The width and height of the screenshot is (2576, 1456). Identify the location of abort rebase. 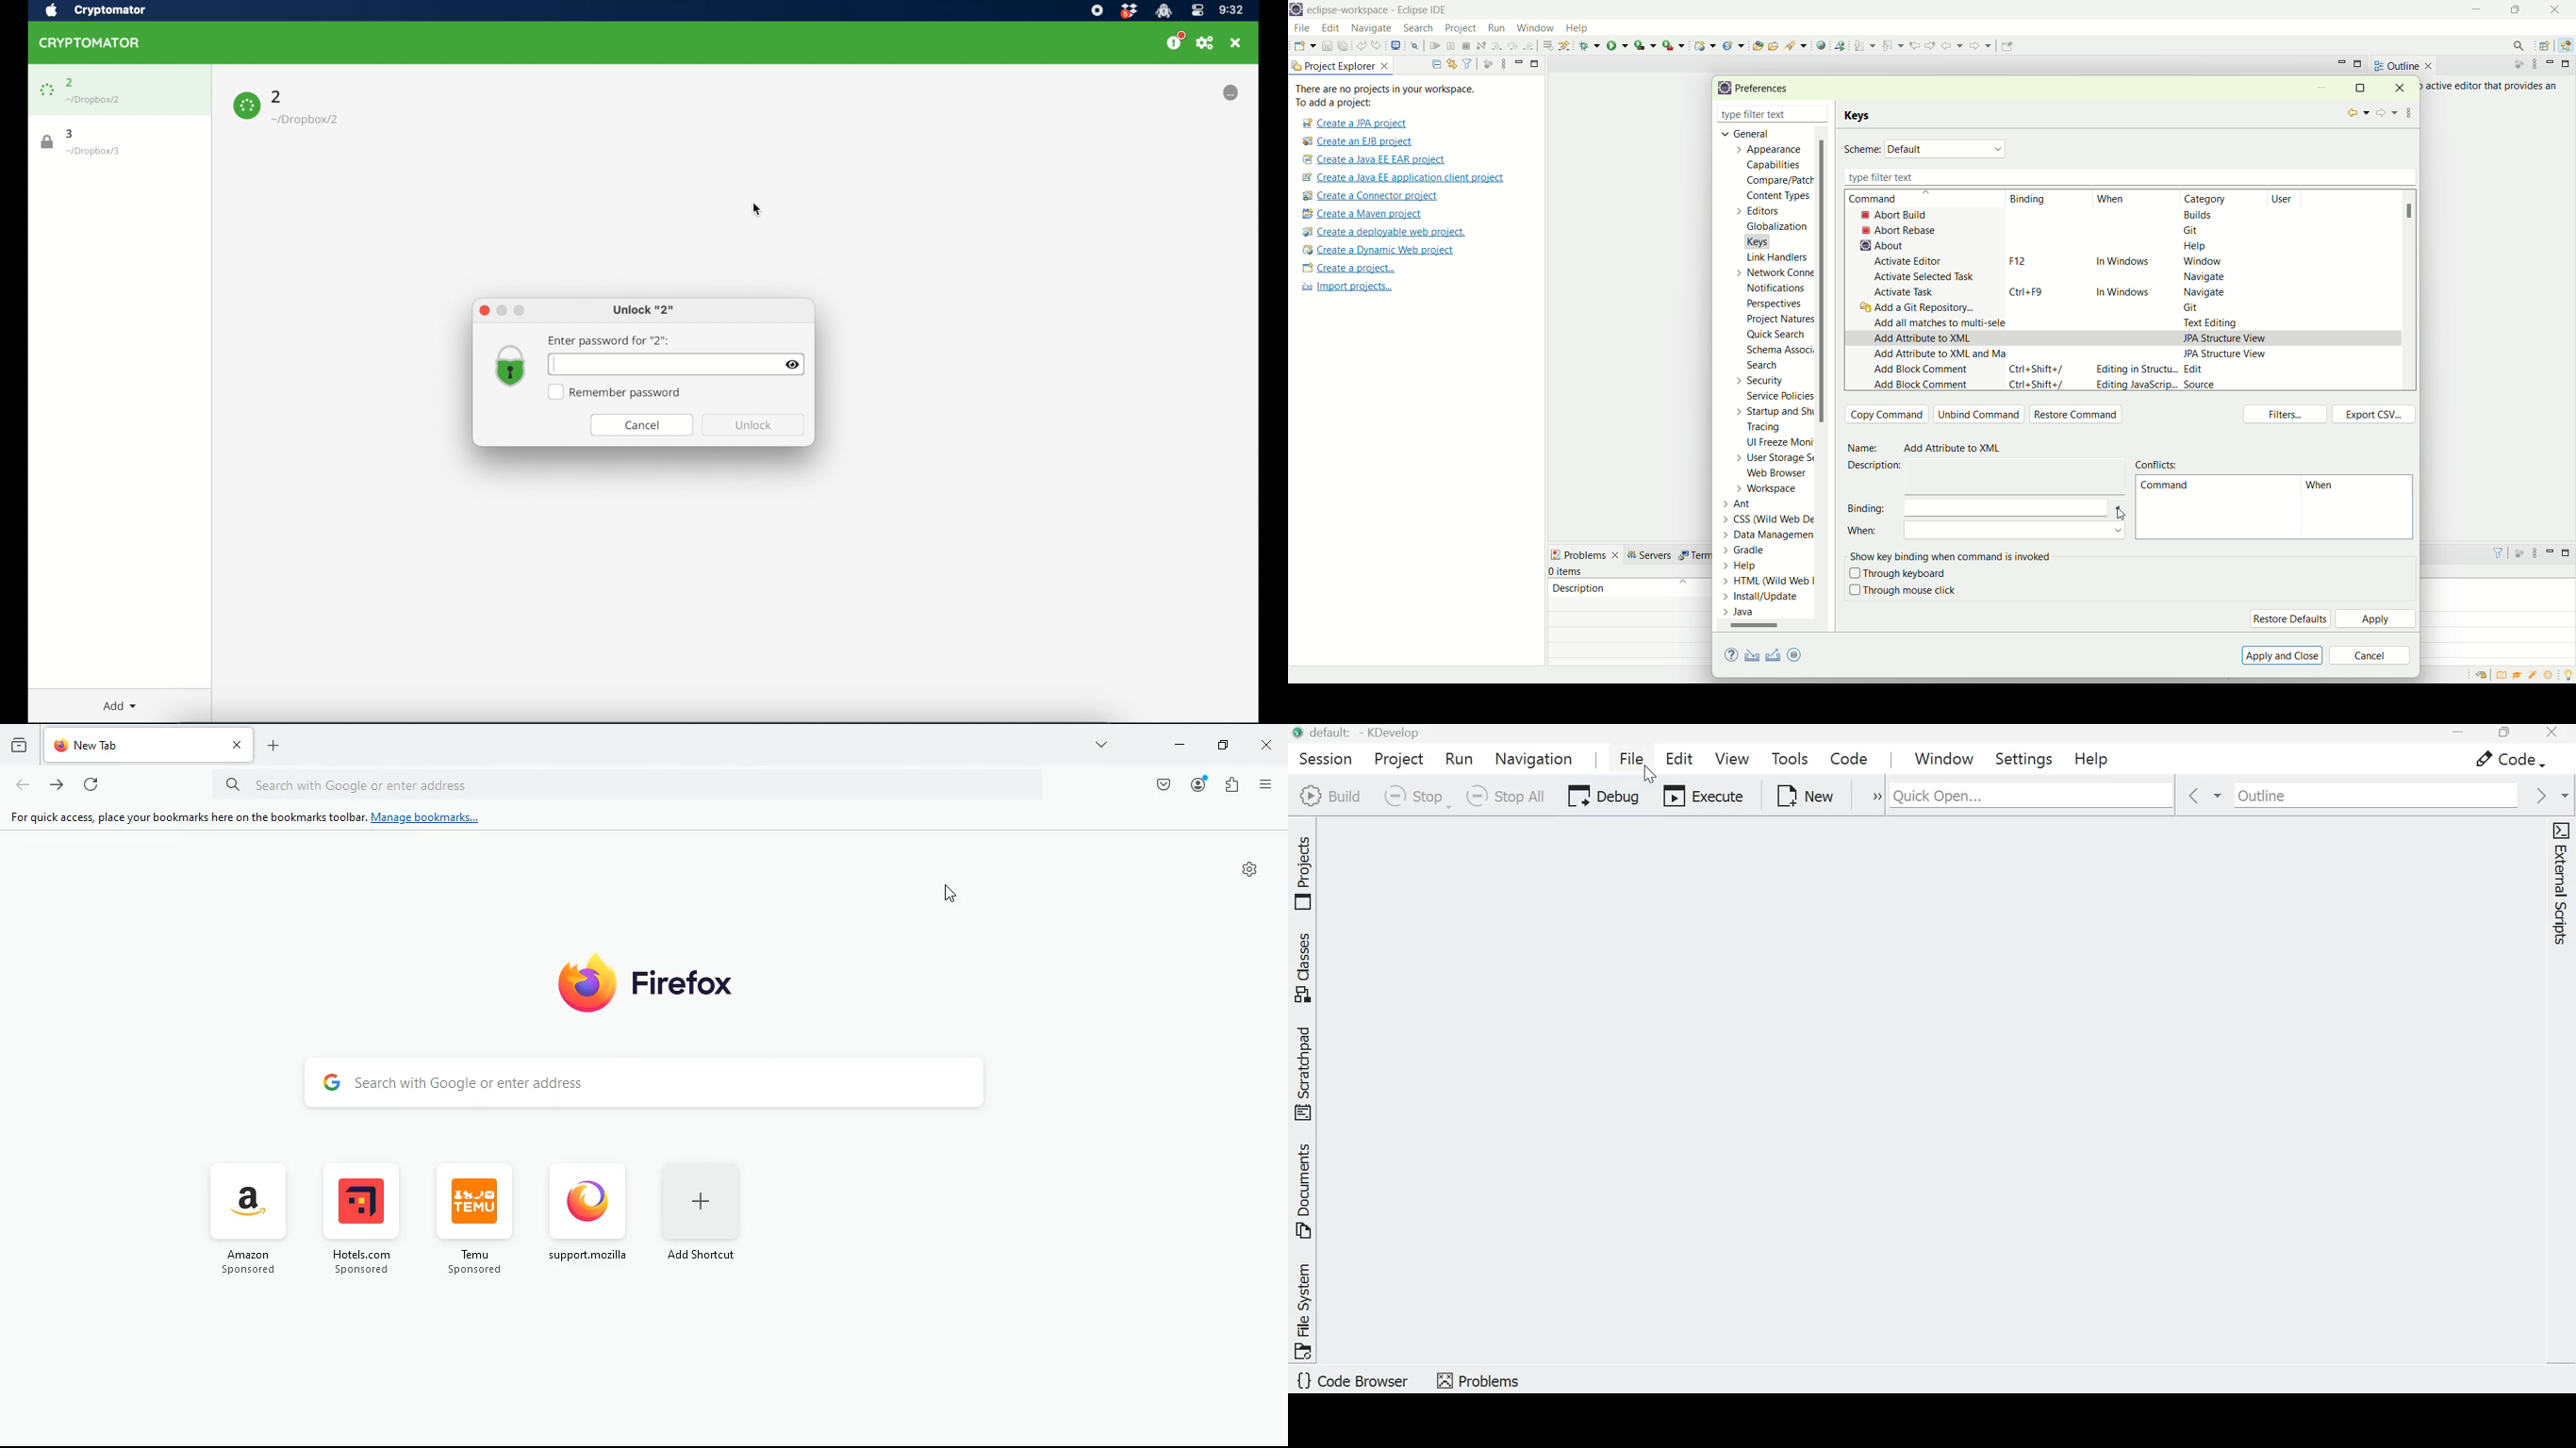
(1902, 231).